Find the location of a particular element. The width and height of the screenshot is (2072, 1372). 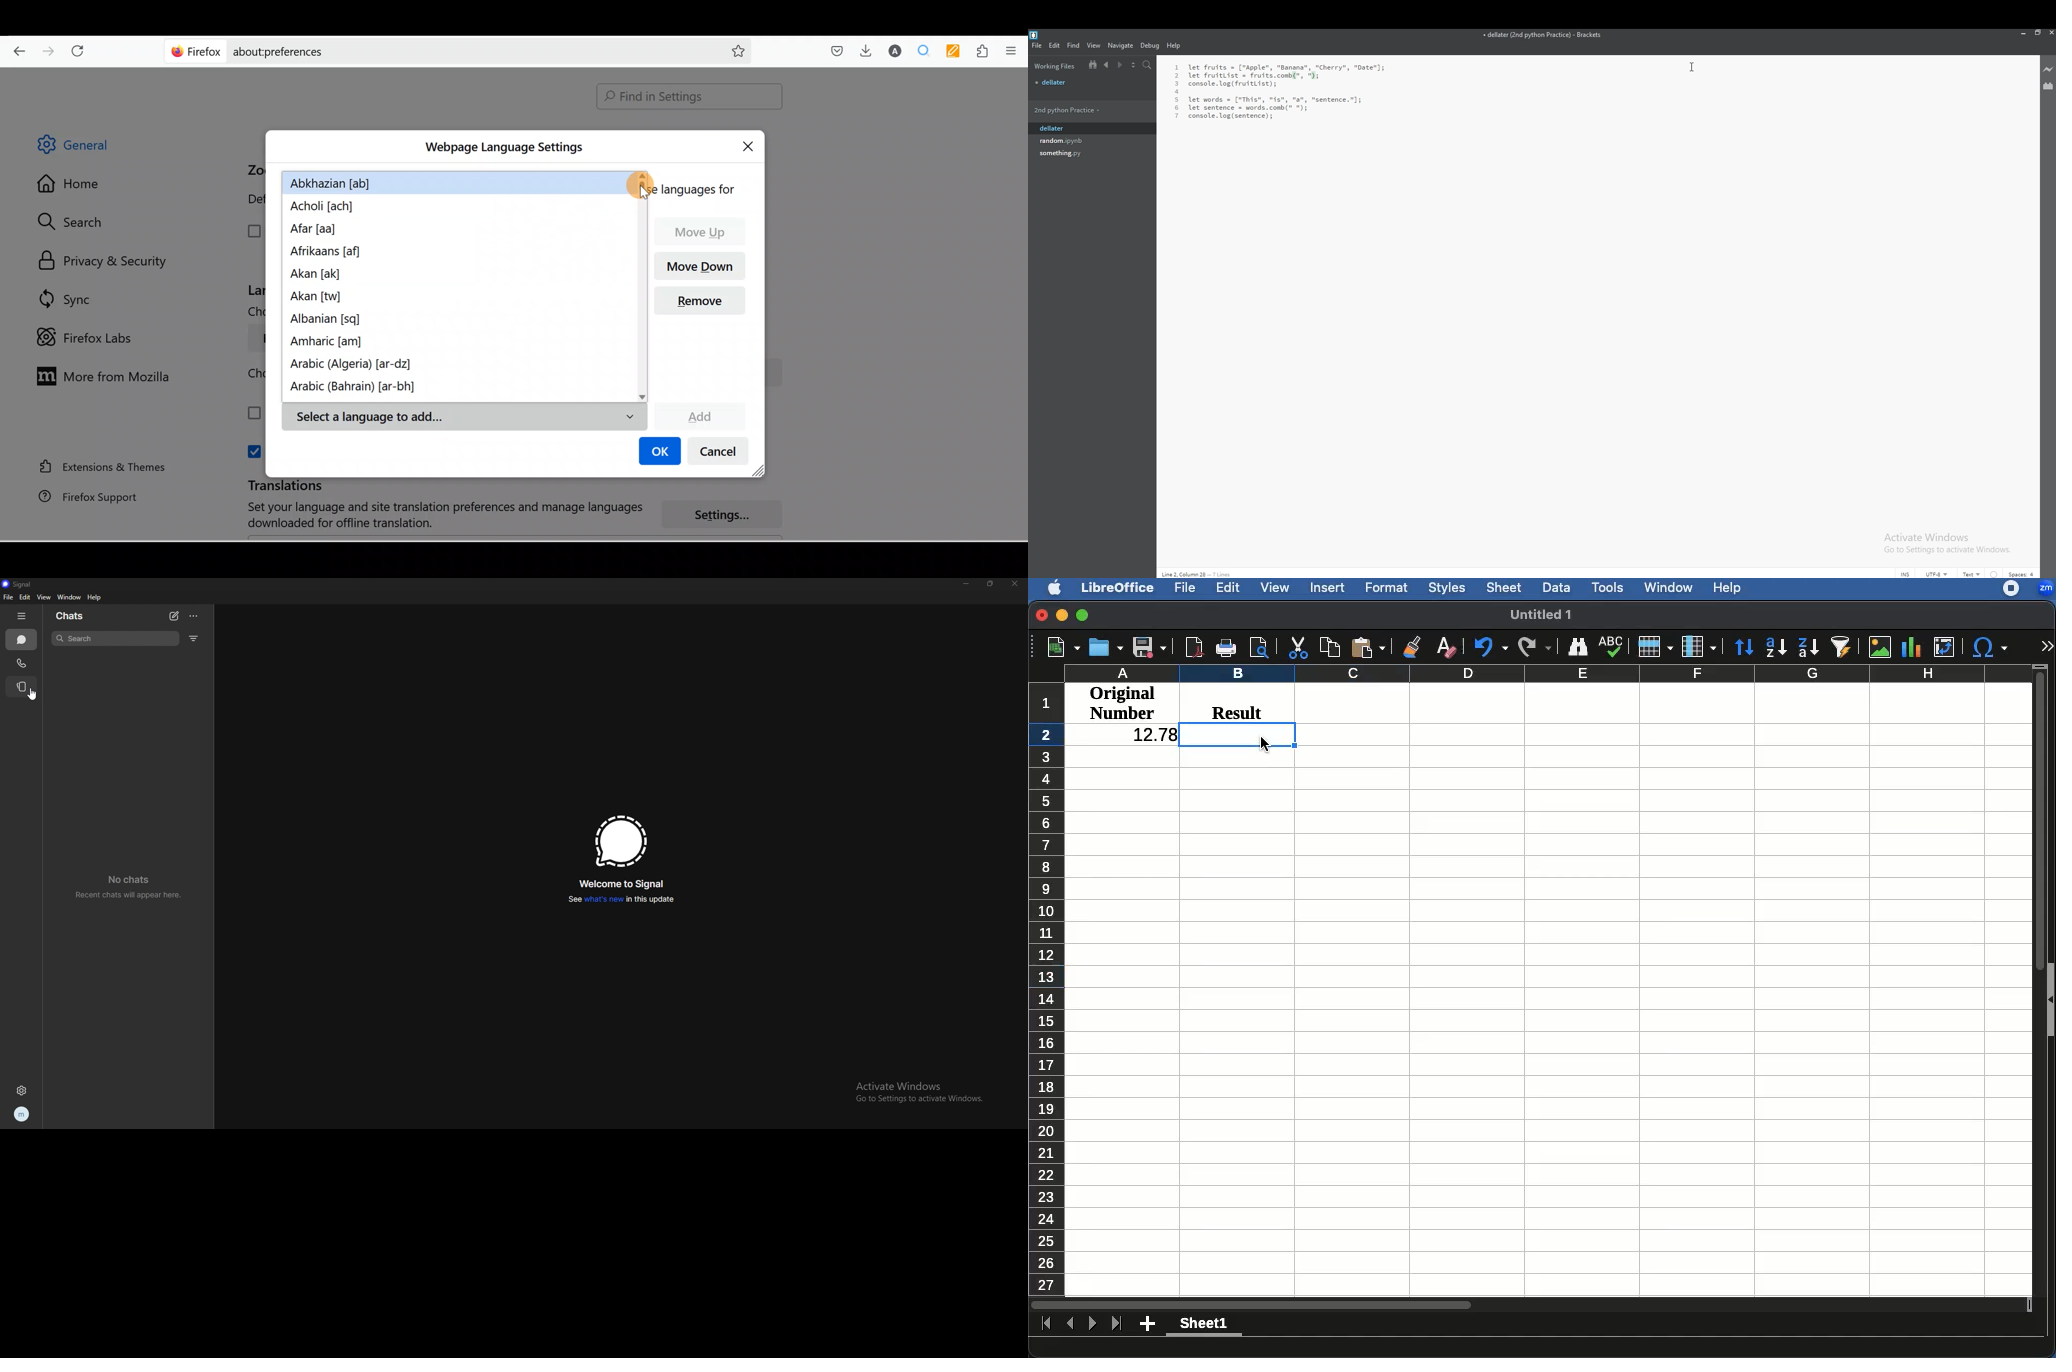

Go to Settings to activate Windows. is located at coordinates (924, 1101).